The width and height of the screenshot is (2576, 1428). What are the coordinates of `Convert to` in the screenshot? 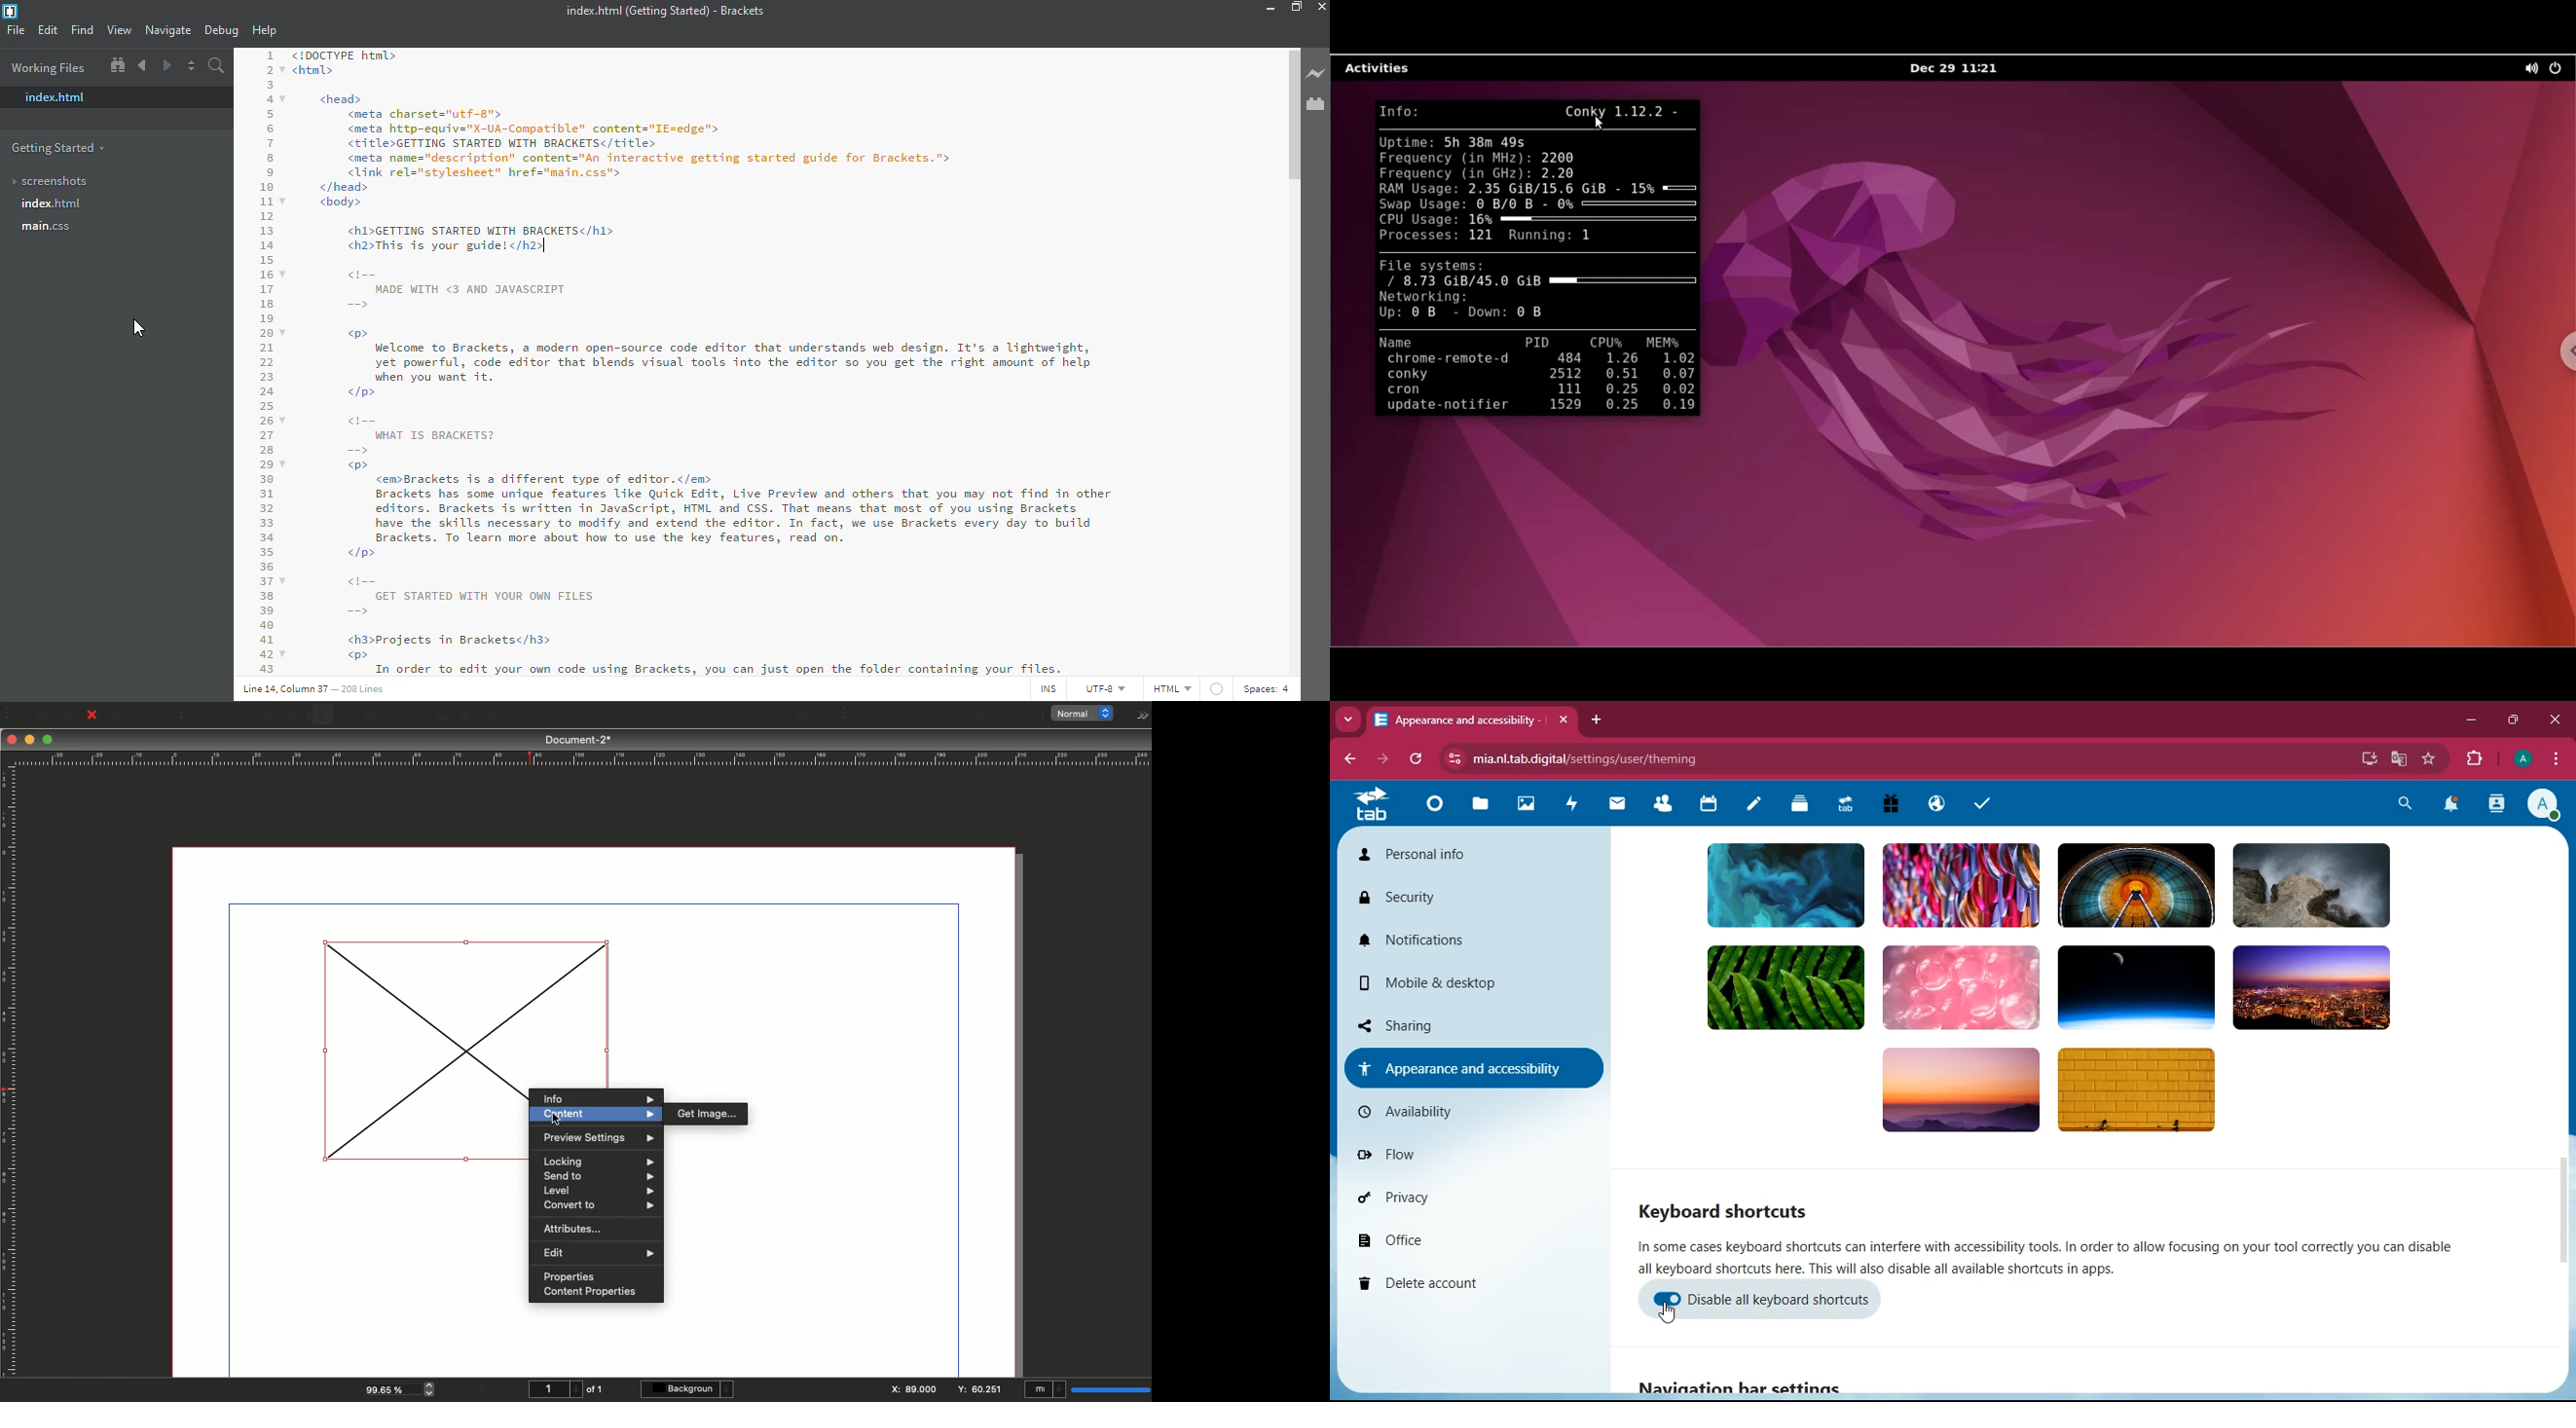 It's located at (597, 1205).